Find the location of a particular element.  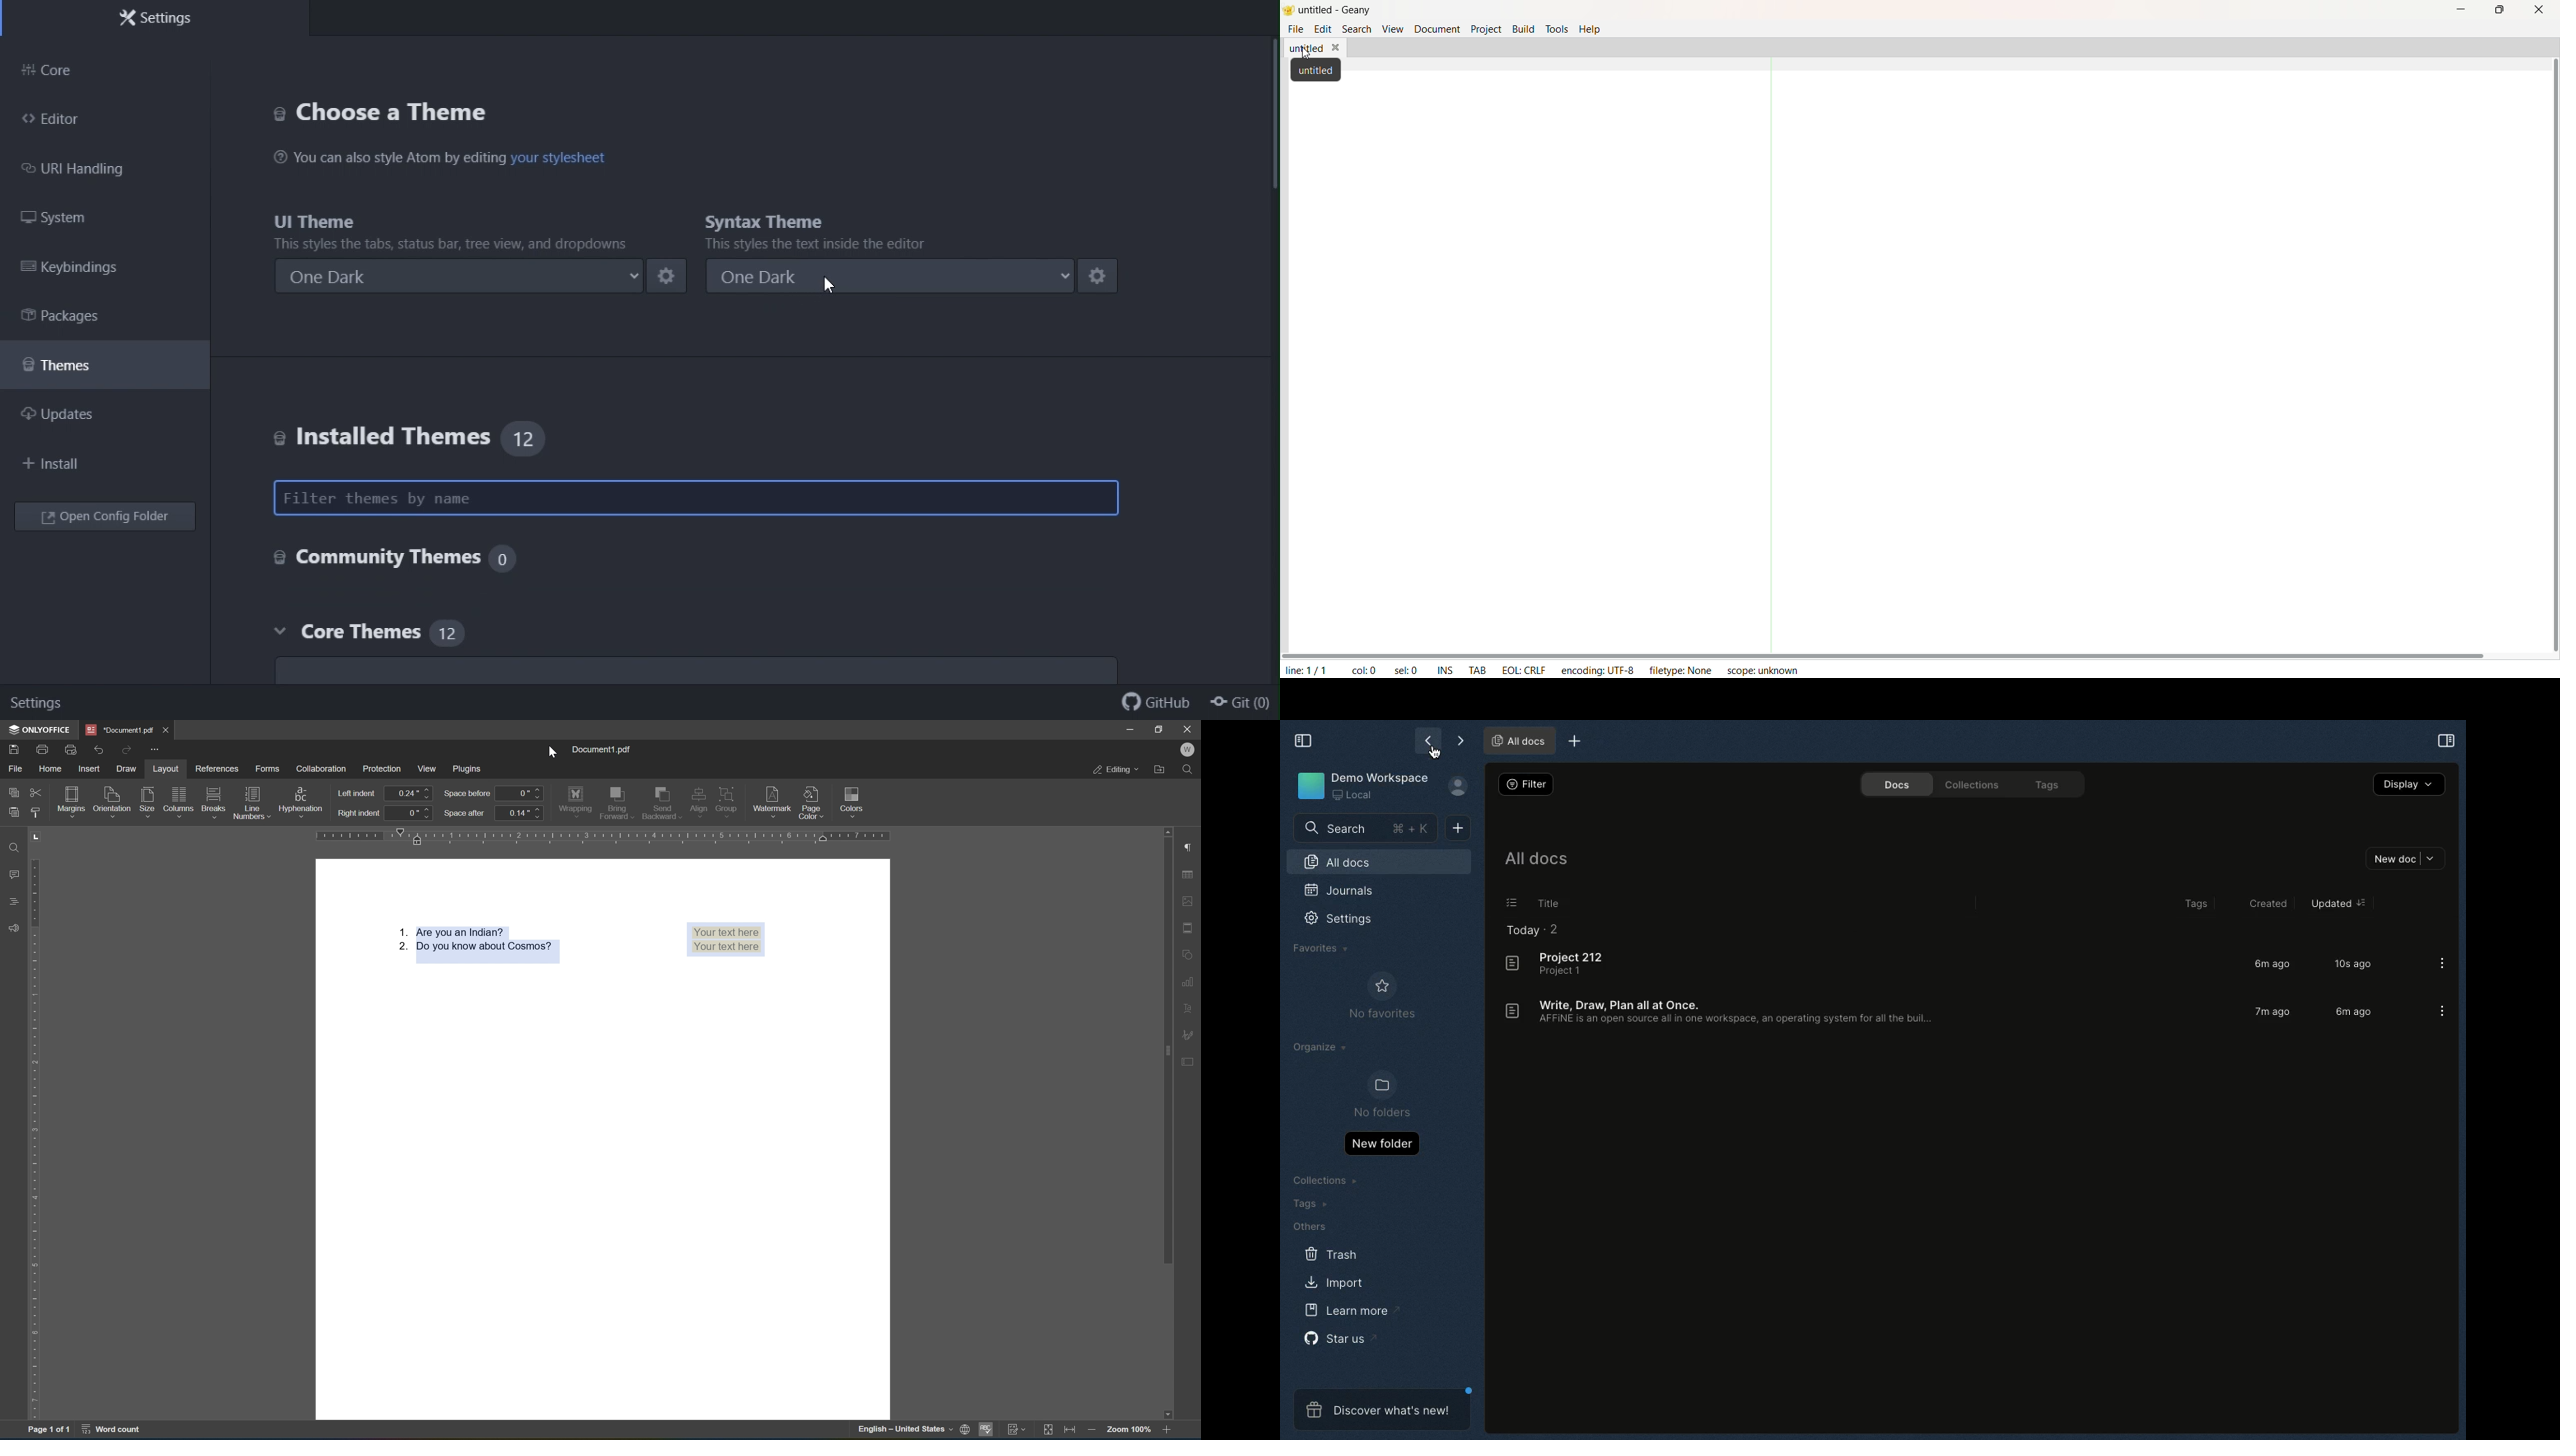

breaks is located at coordinates (213, 802).